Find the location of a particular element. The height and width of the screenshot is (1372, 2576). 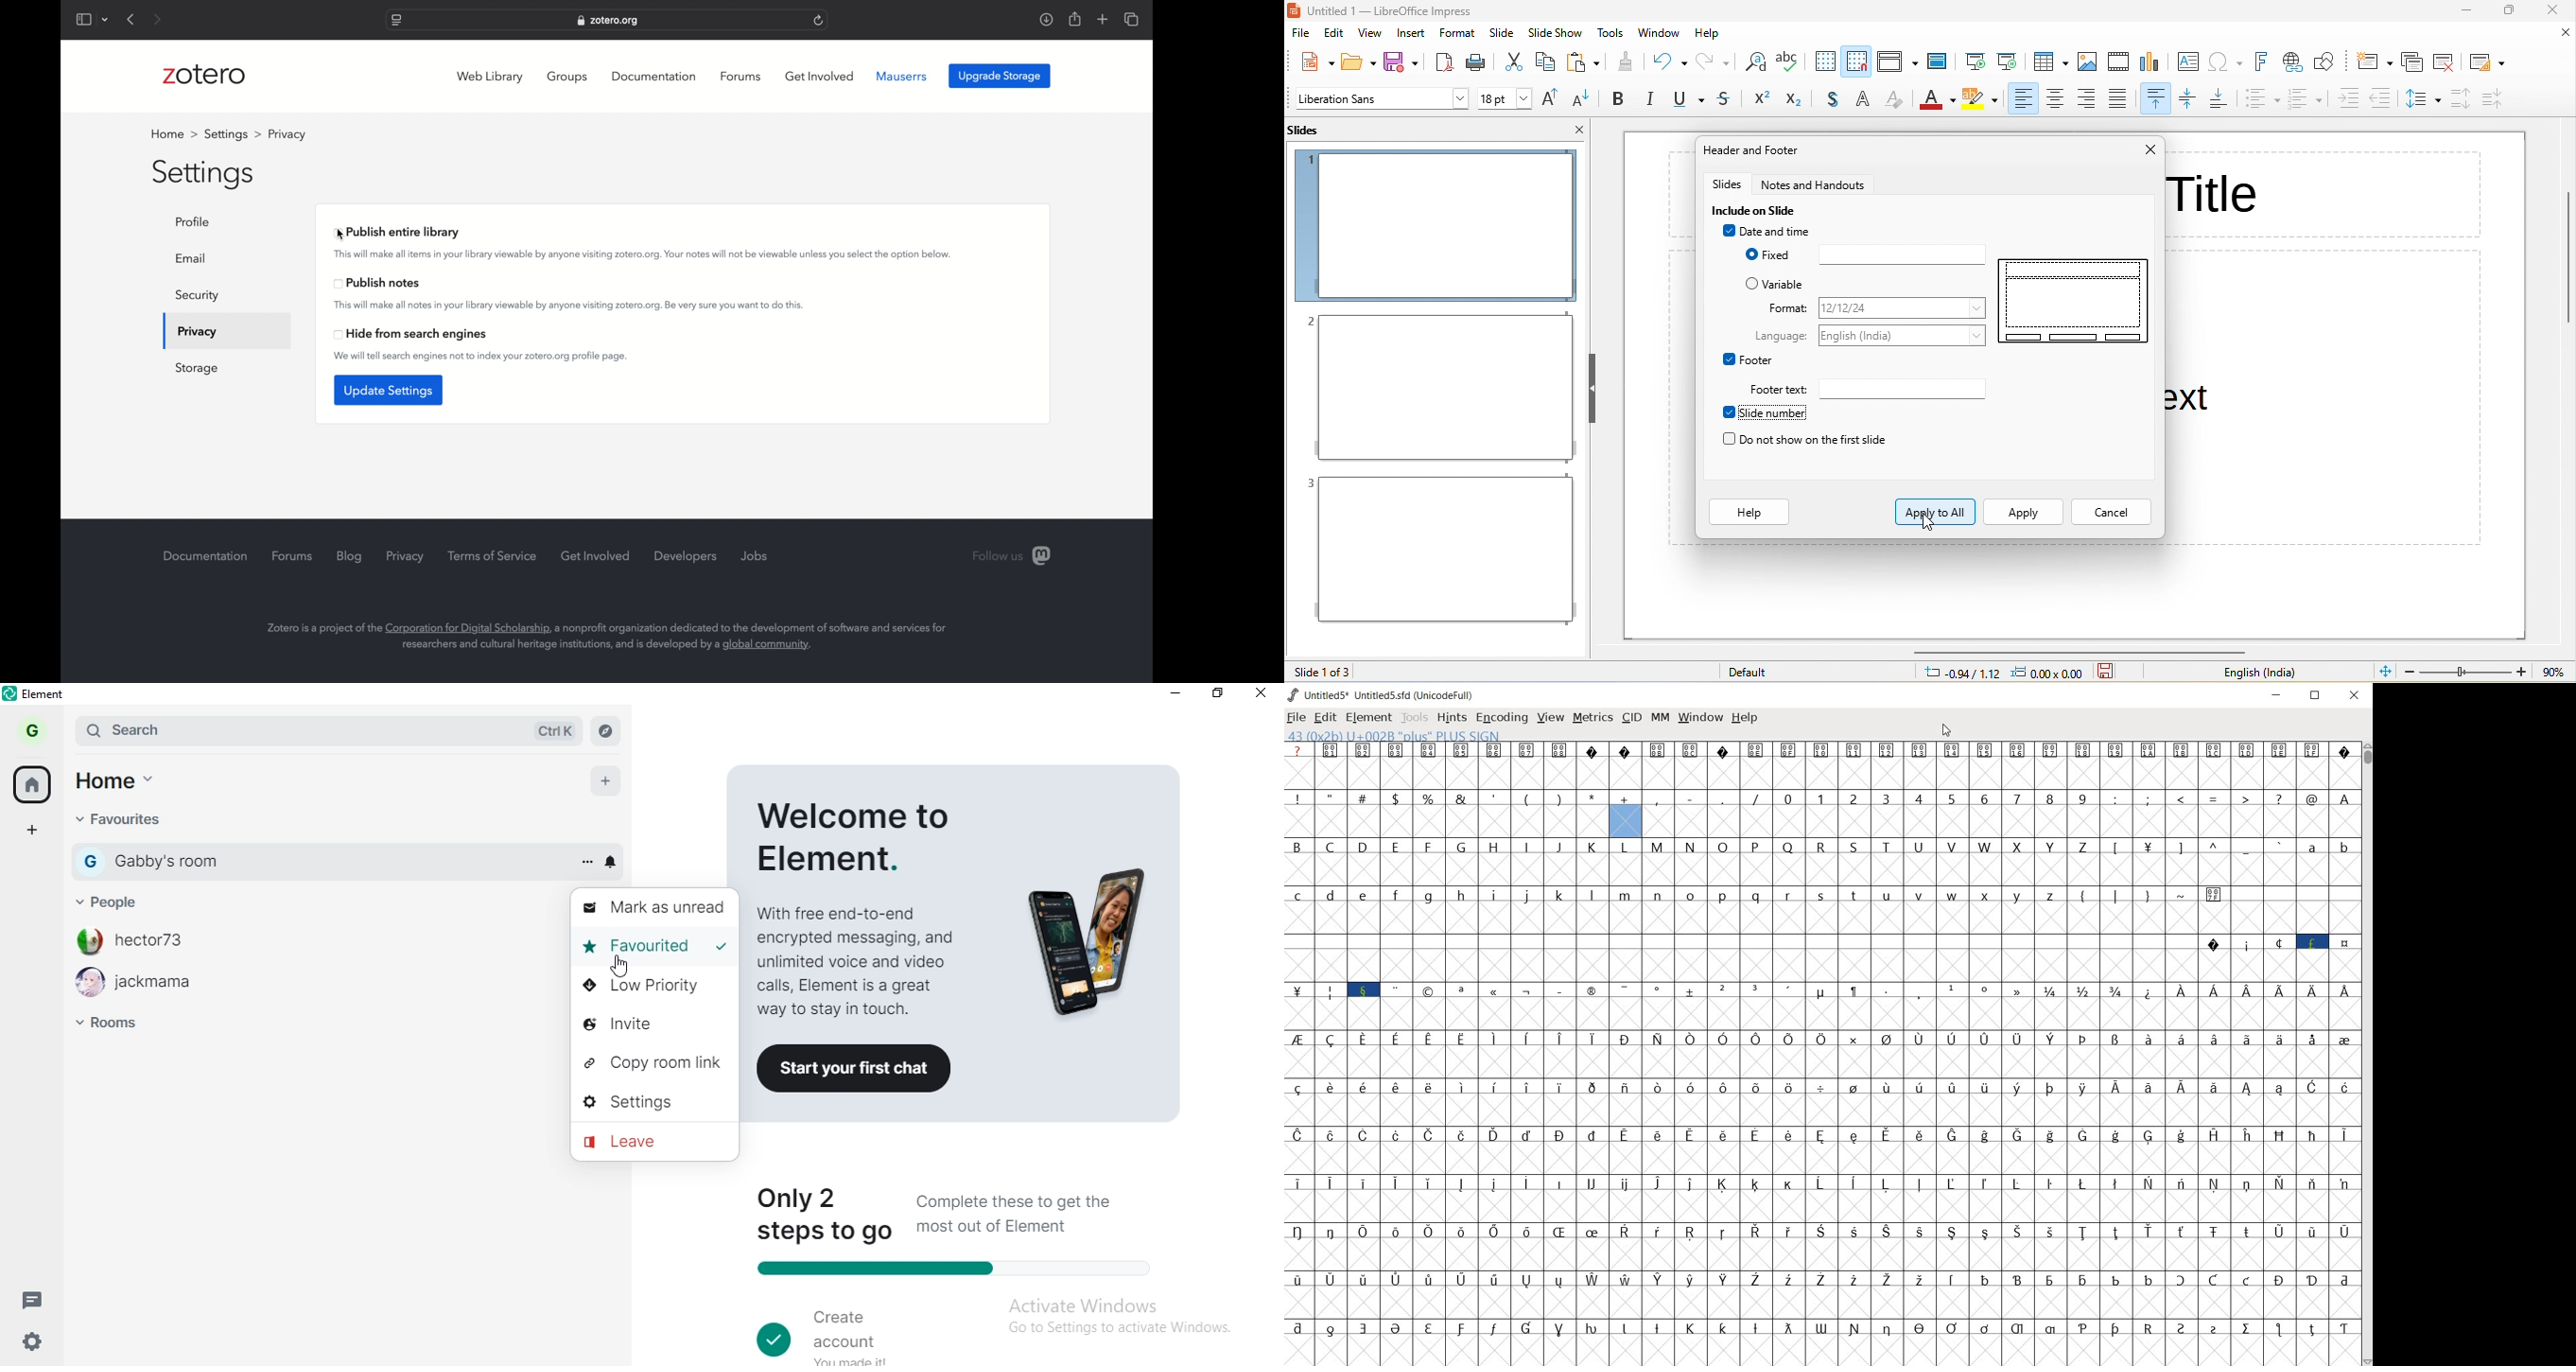

add is located at coordinates (1104, 19).